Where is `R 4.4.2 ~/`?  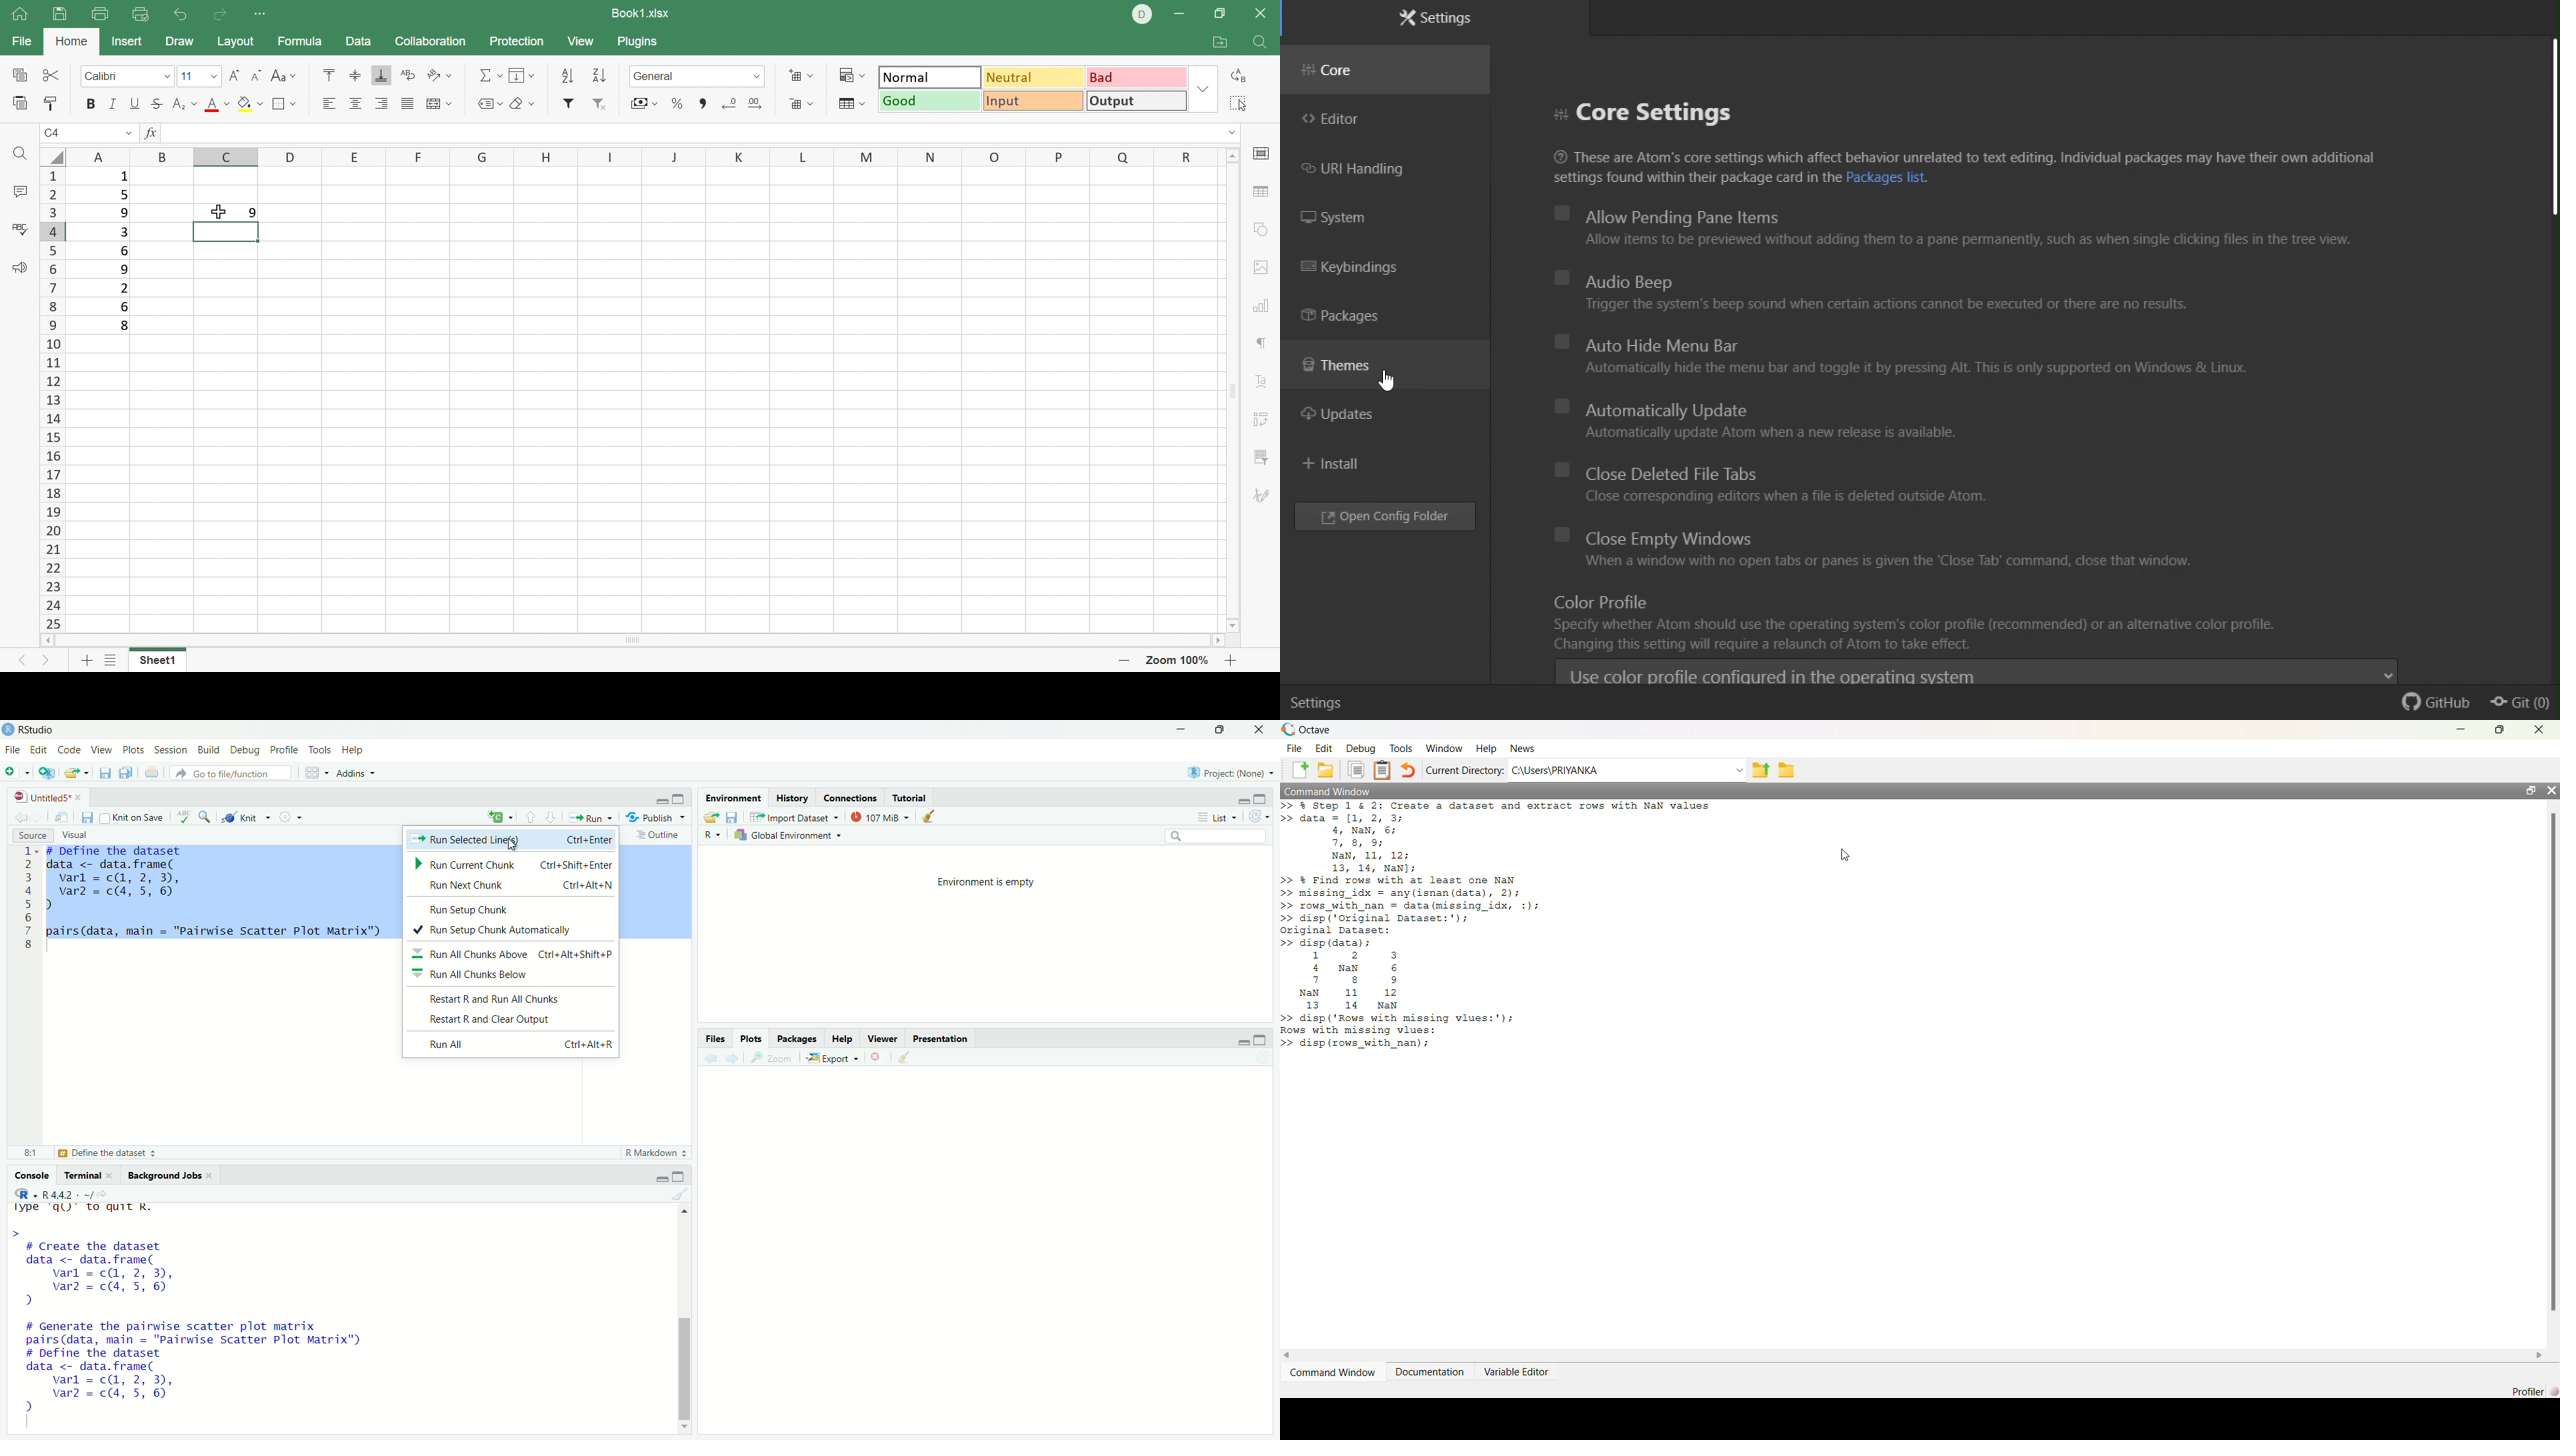 R 4.4.2 ~/ is located at coordinates (67, 1193).